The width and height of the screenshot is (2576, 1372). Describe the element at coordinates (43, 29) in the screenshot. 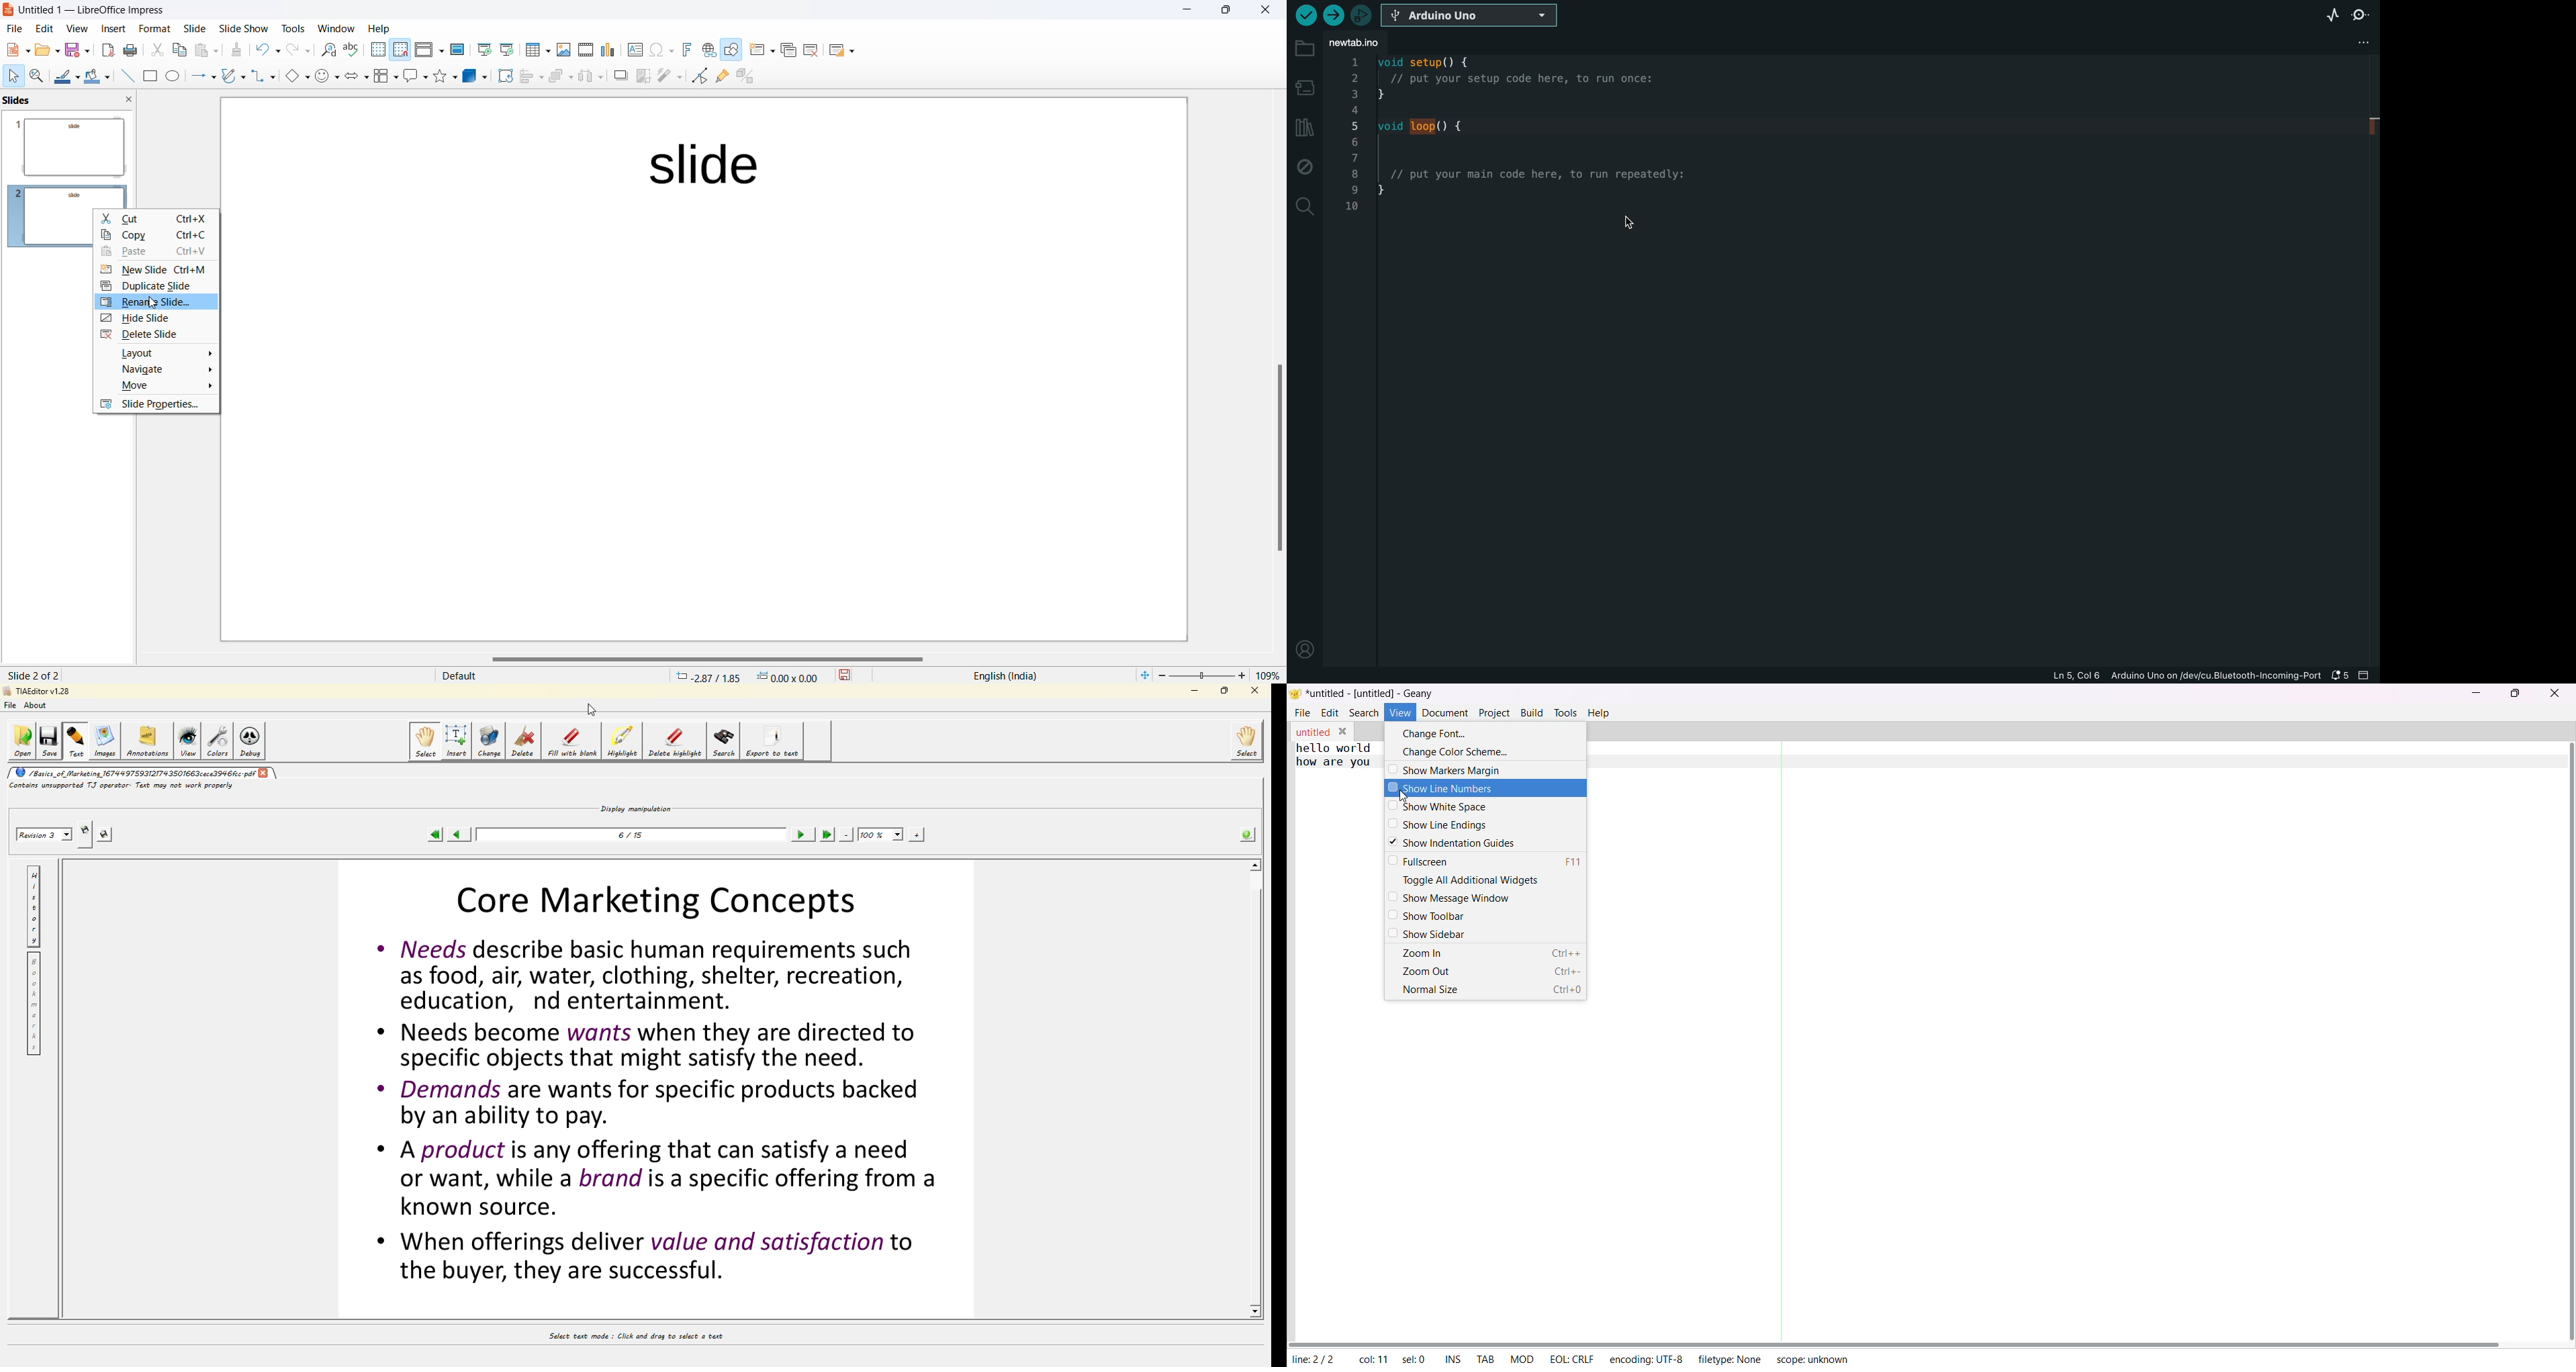

I see `edit` at that location.